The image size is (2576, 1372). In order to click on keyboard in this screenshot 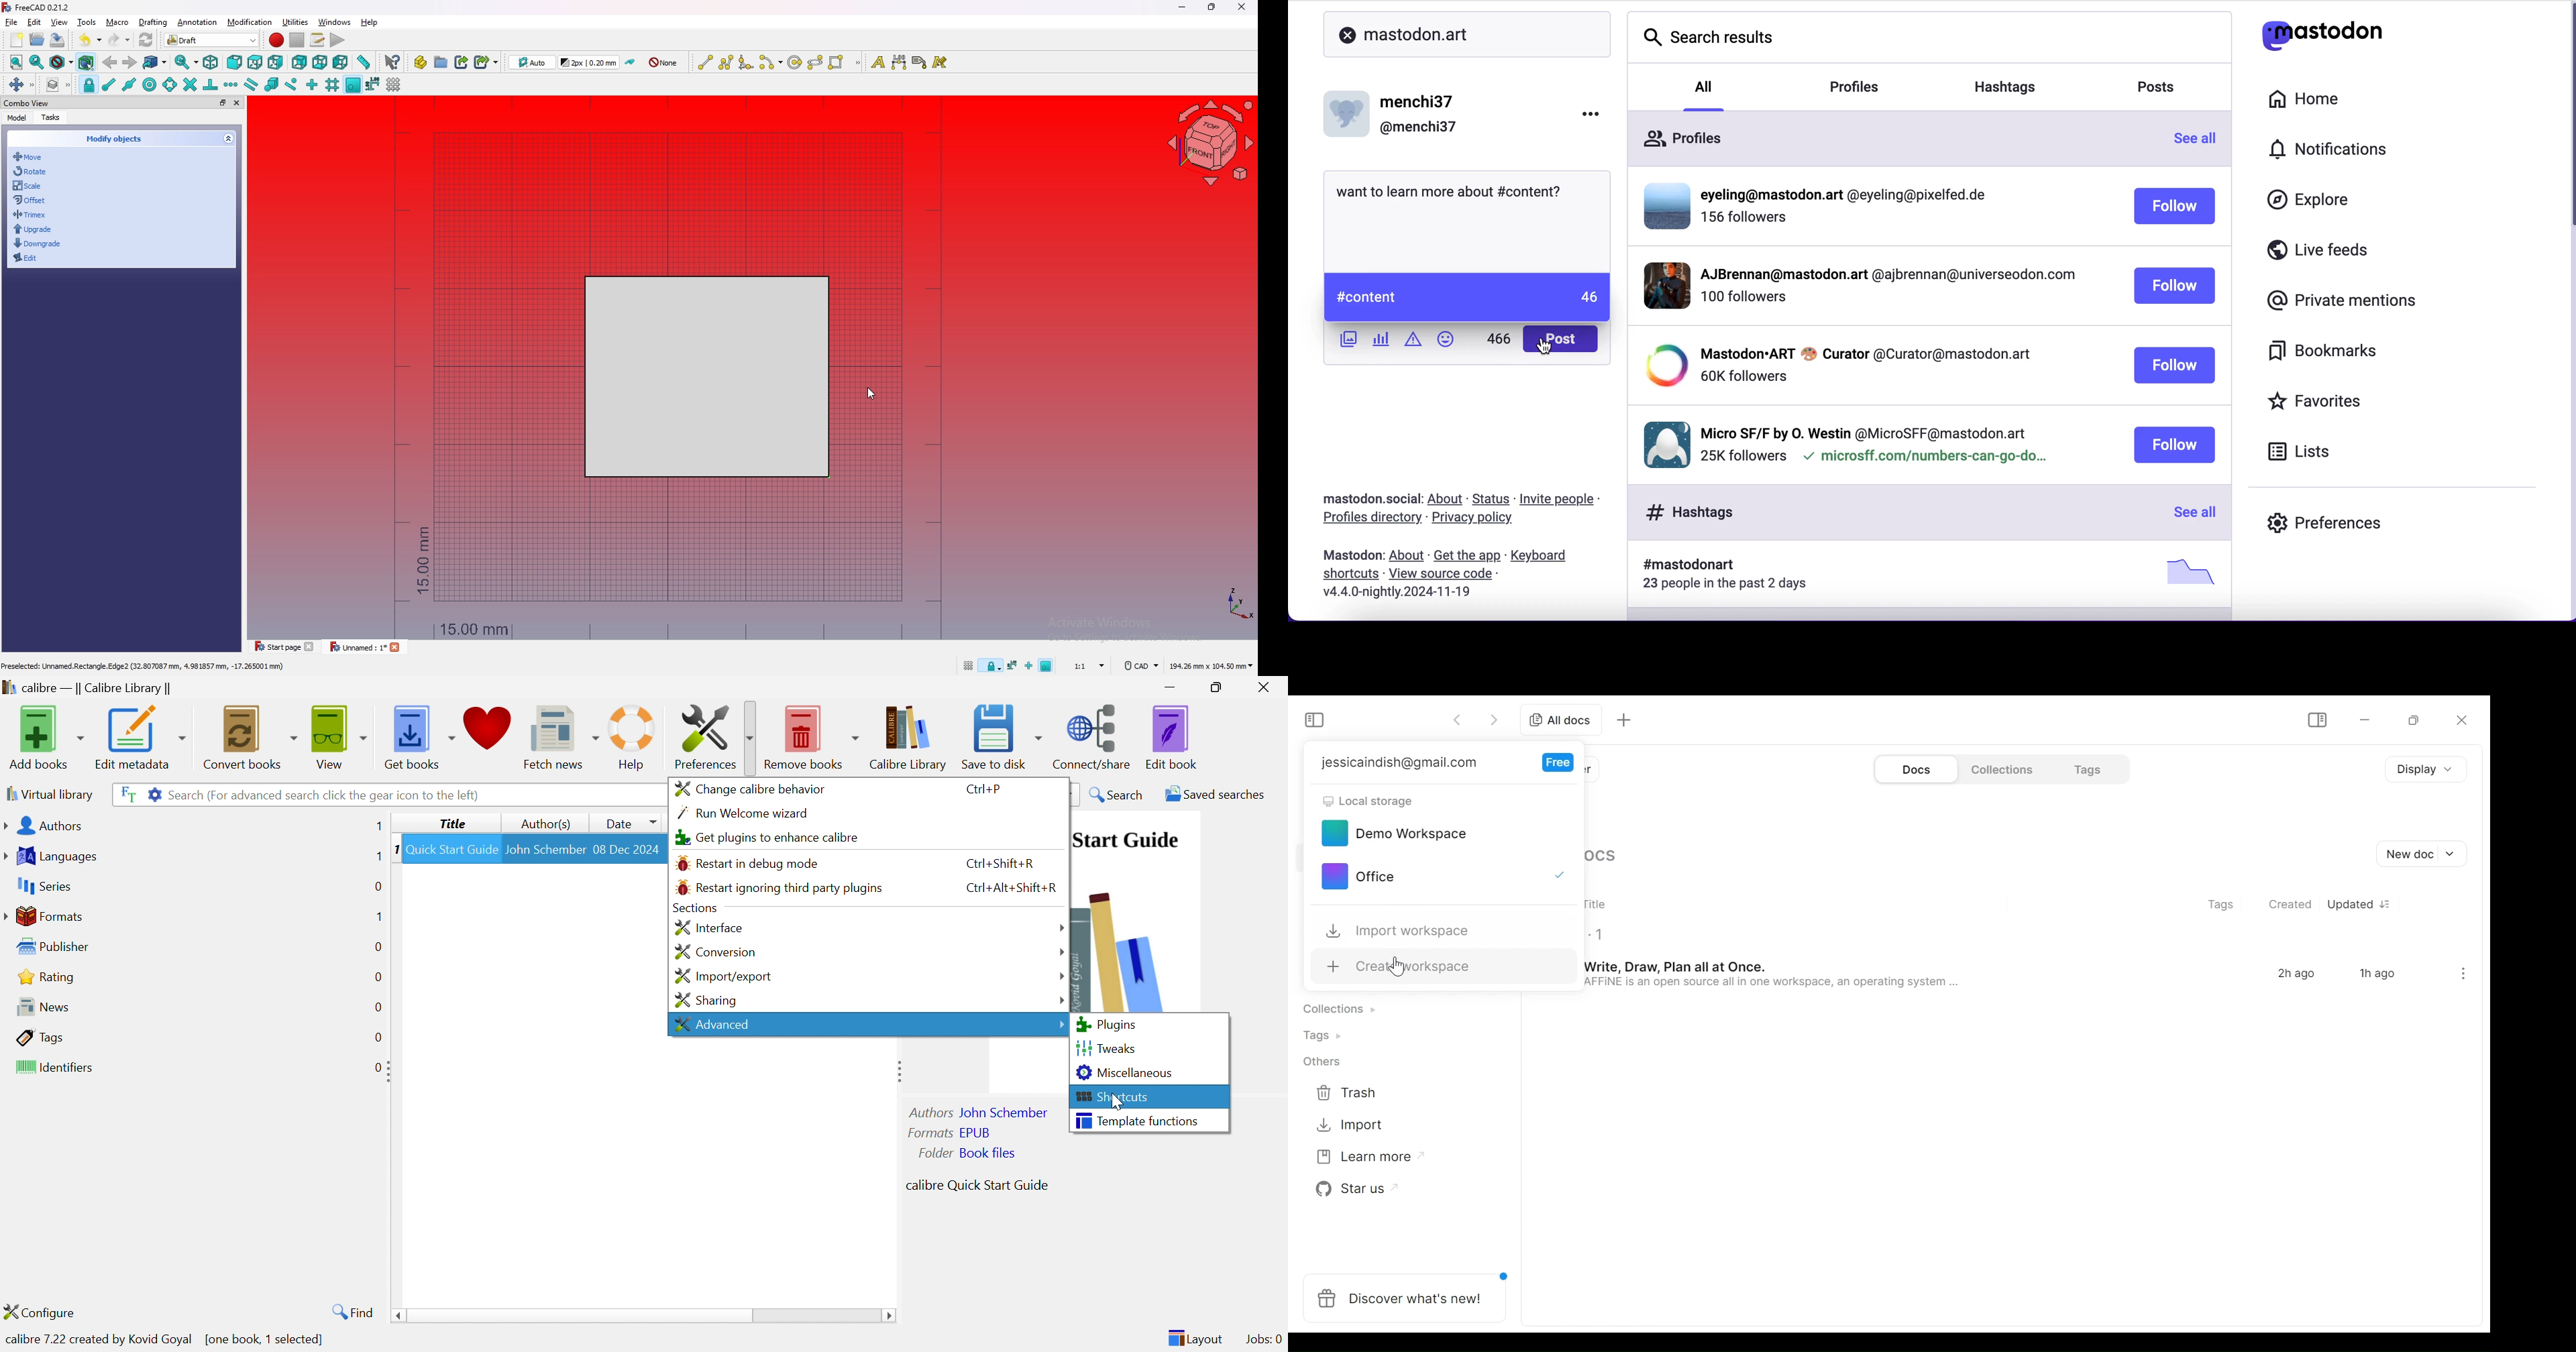, I will do `click(1542, 557)`.